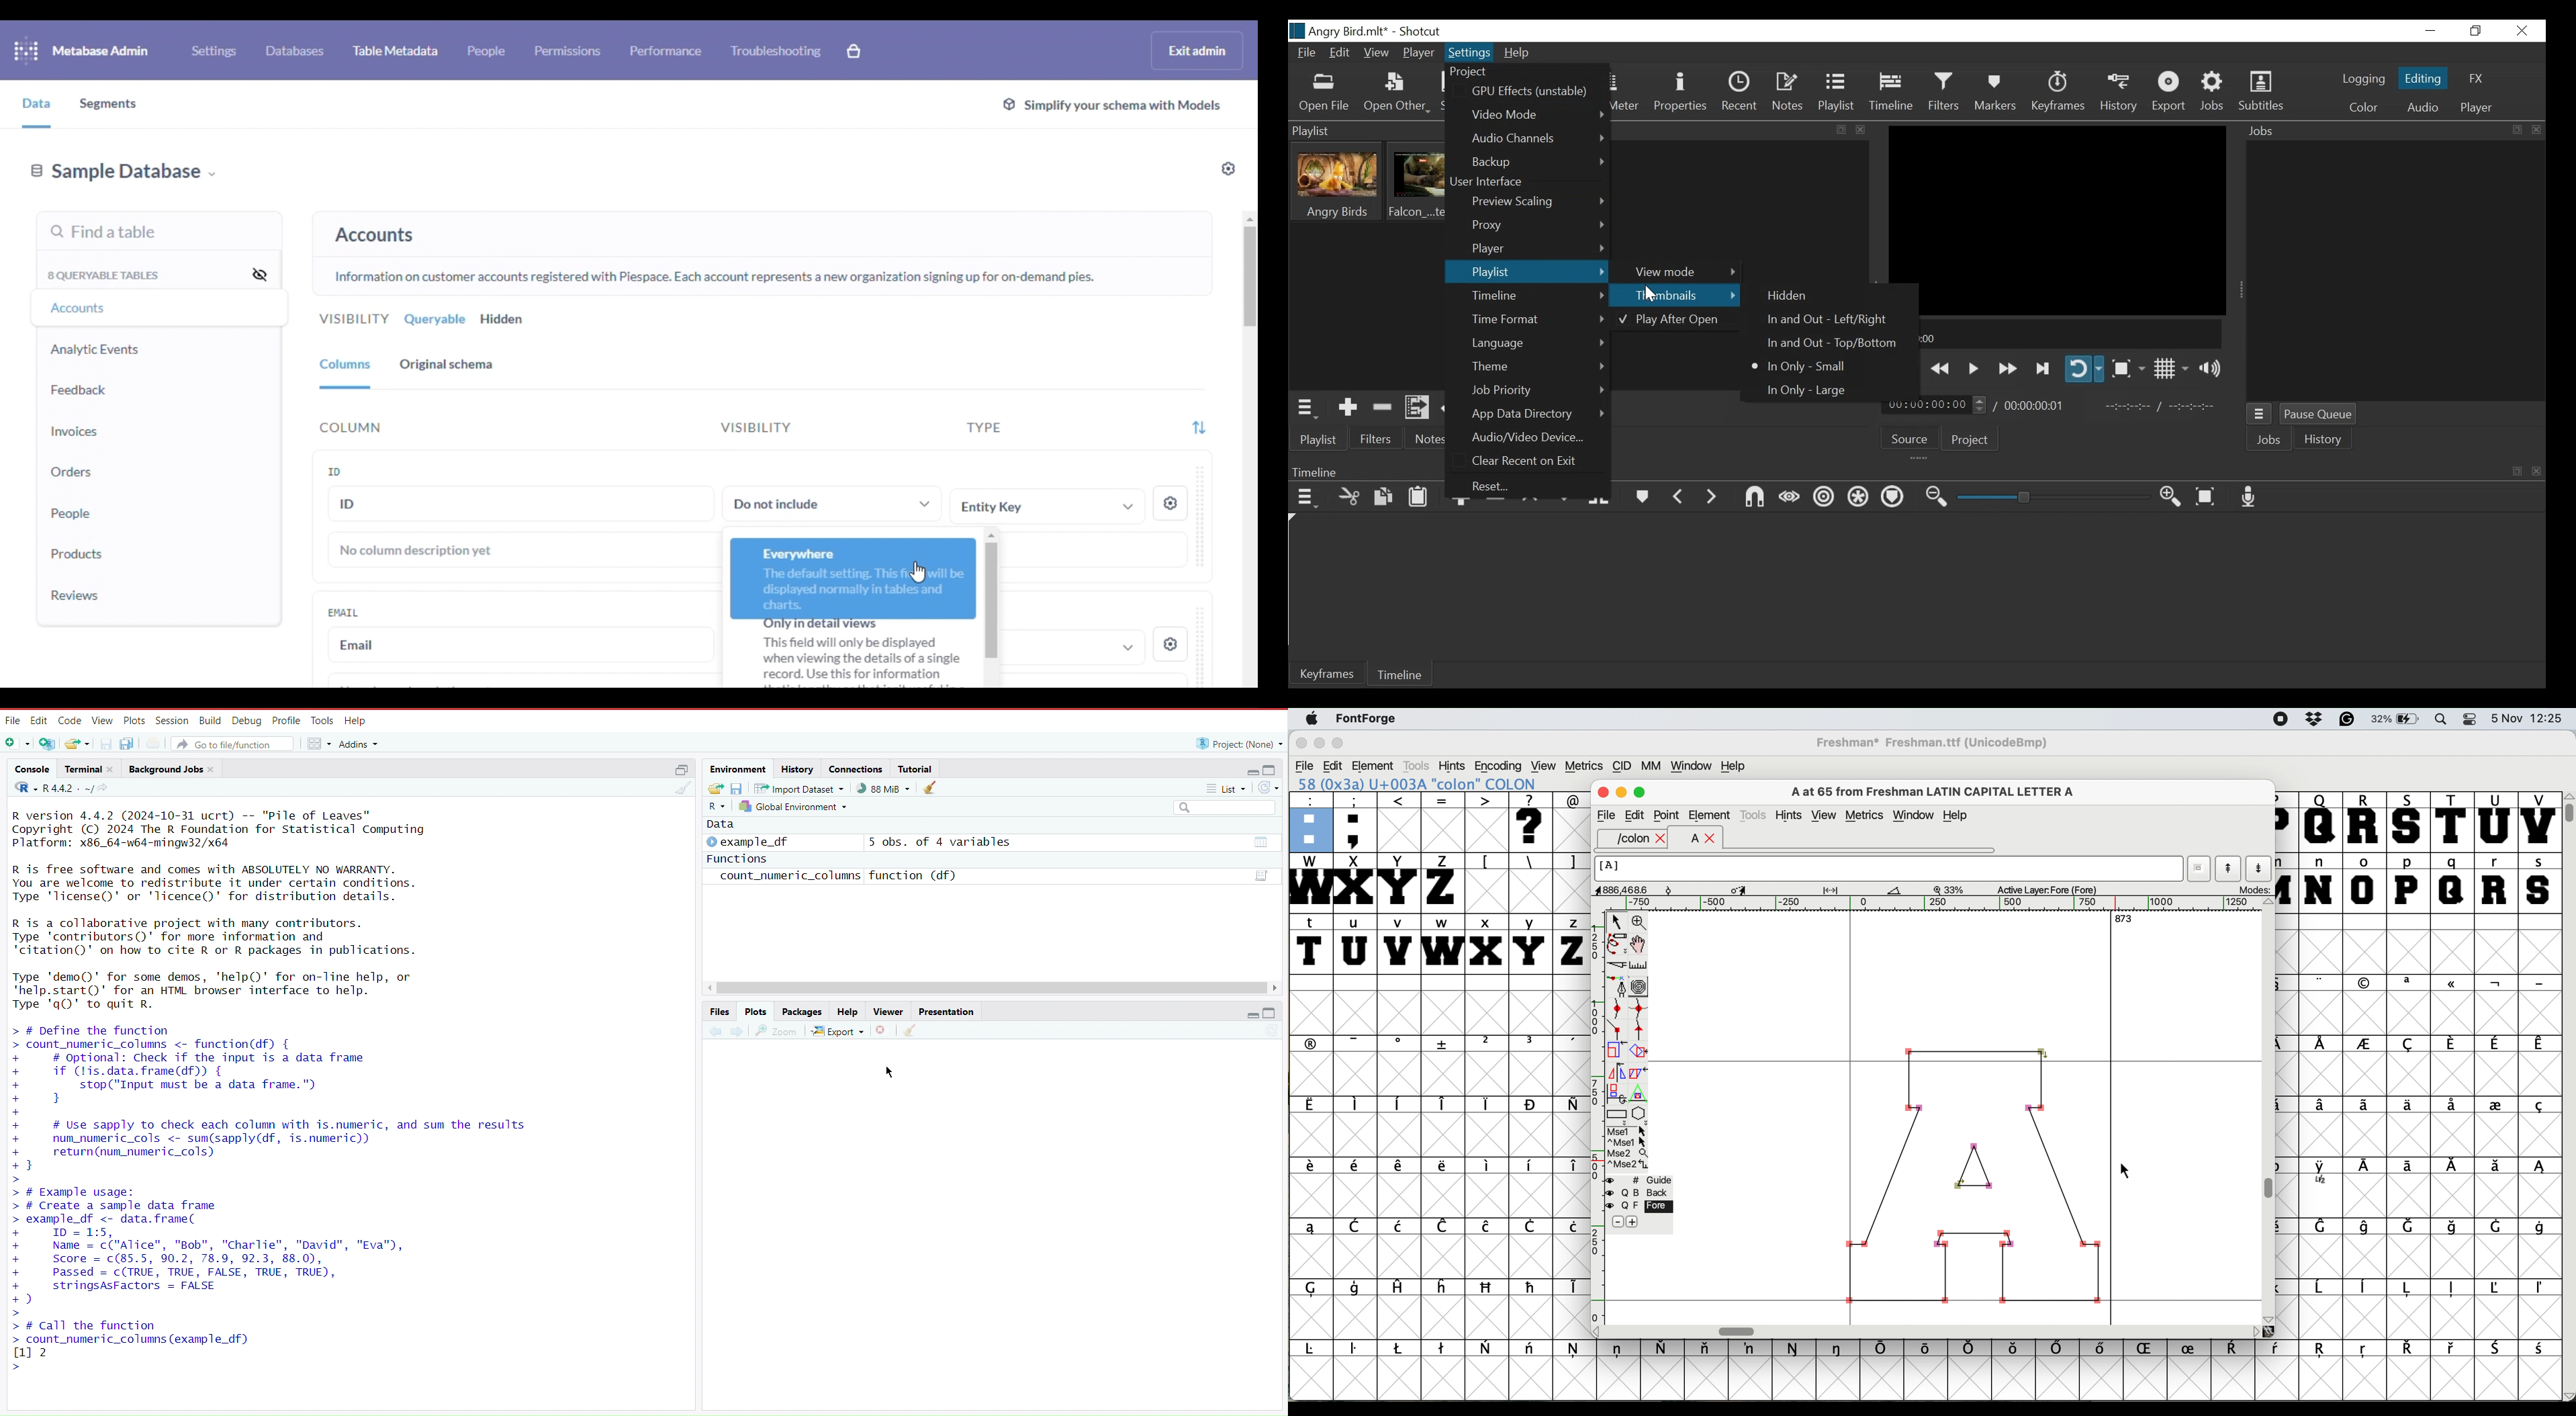 The height and width of the screenshot is (1428, 2576). I want to click on Export, so click(2171, 92).